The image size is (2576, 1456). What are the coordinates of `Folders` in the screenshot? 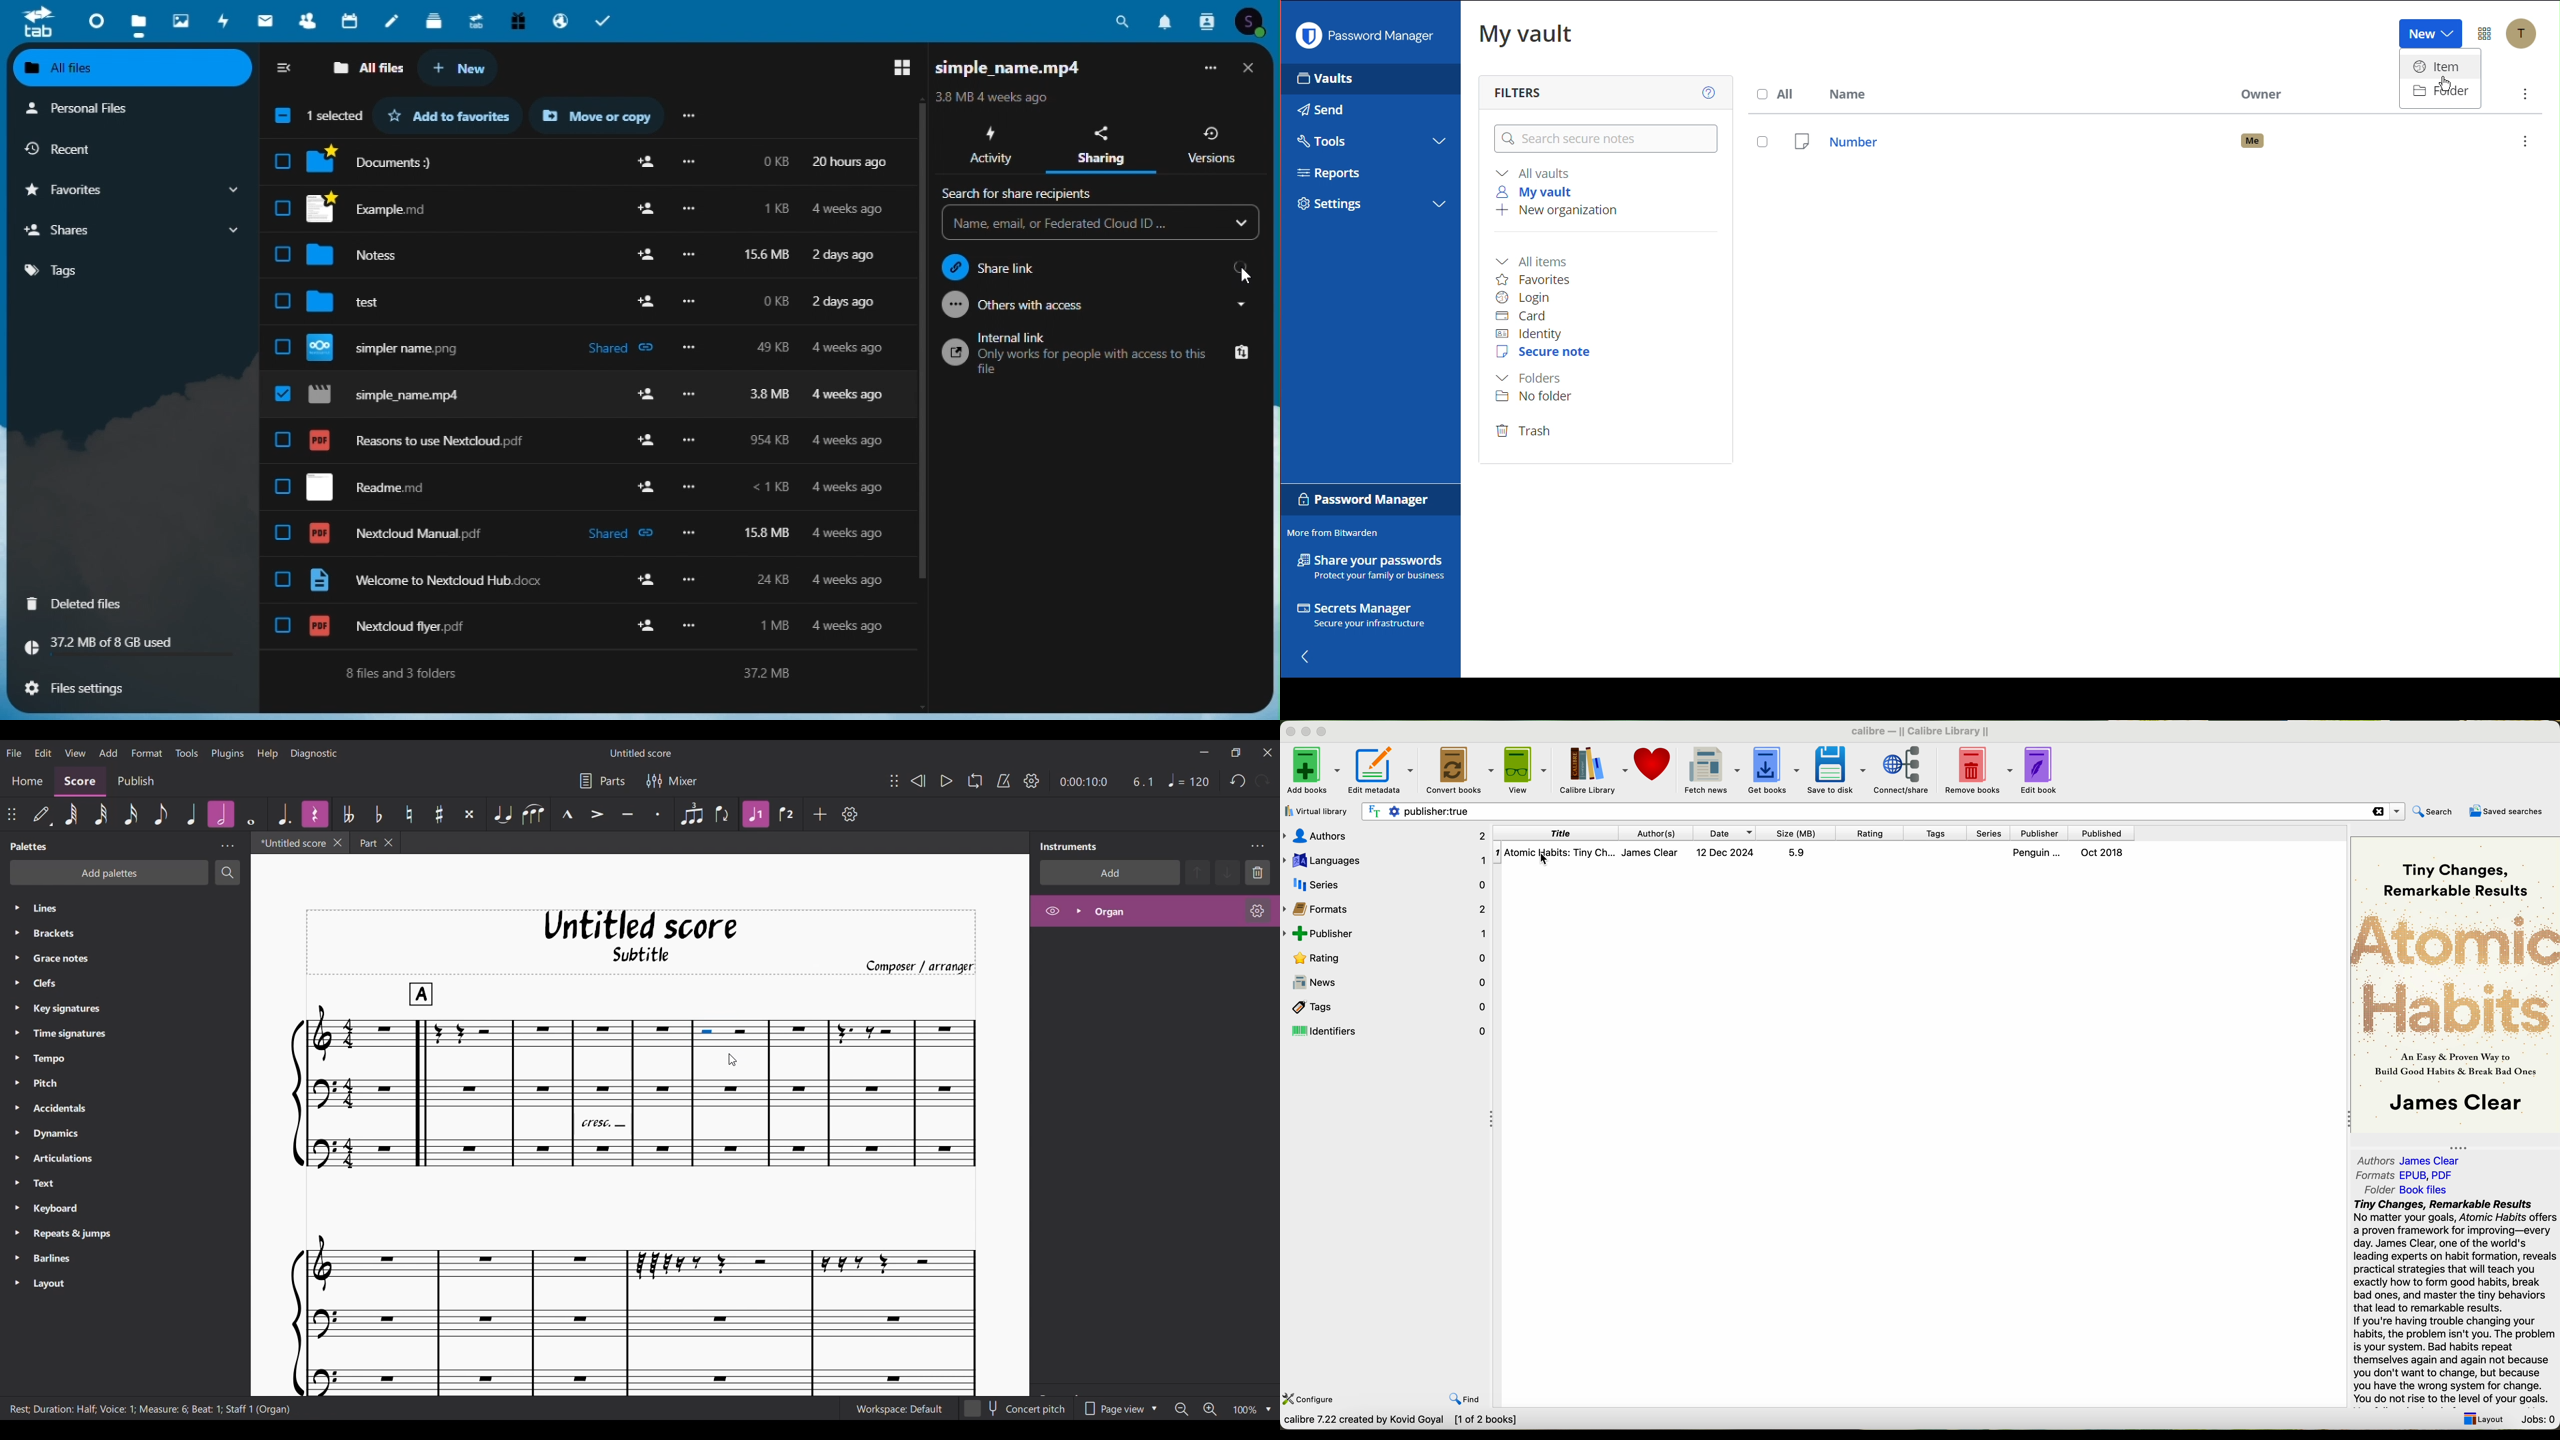 It's located at (1528, 379).